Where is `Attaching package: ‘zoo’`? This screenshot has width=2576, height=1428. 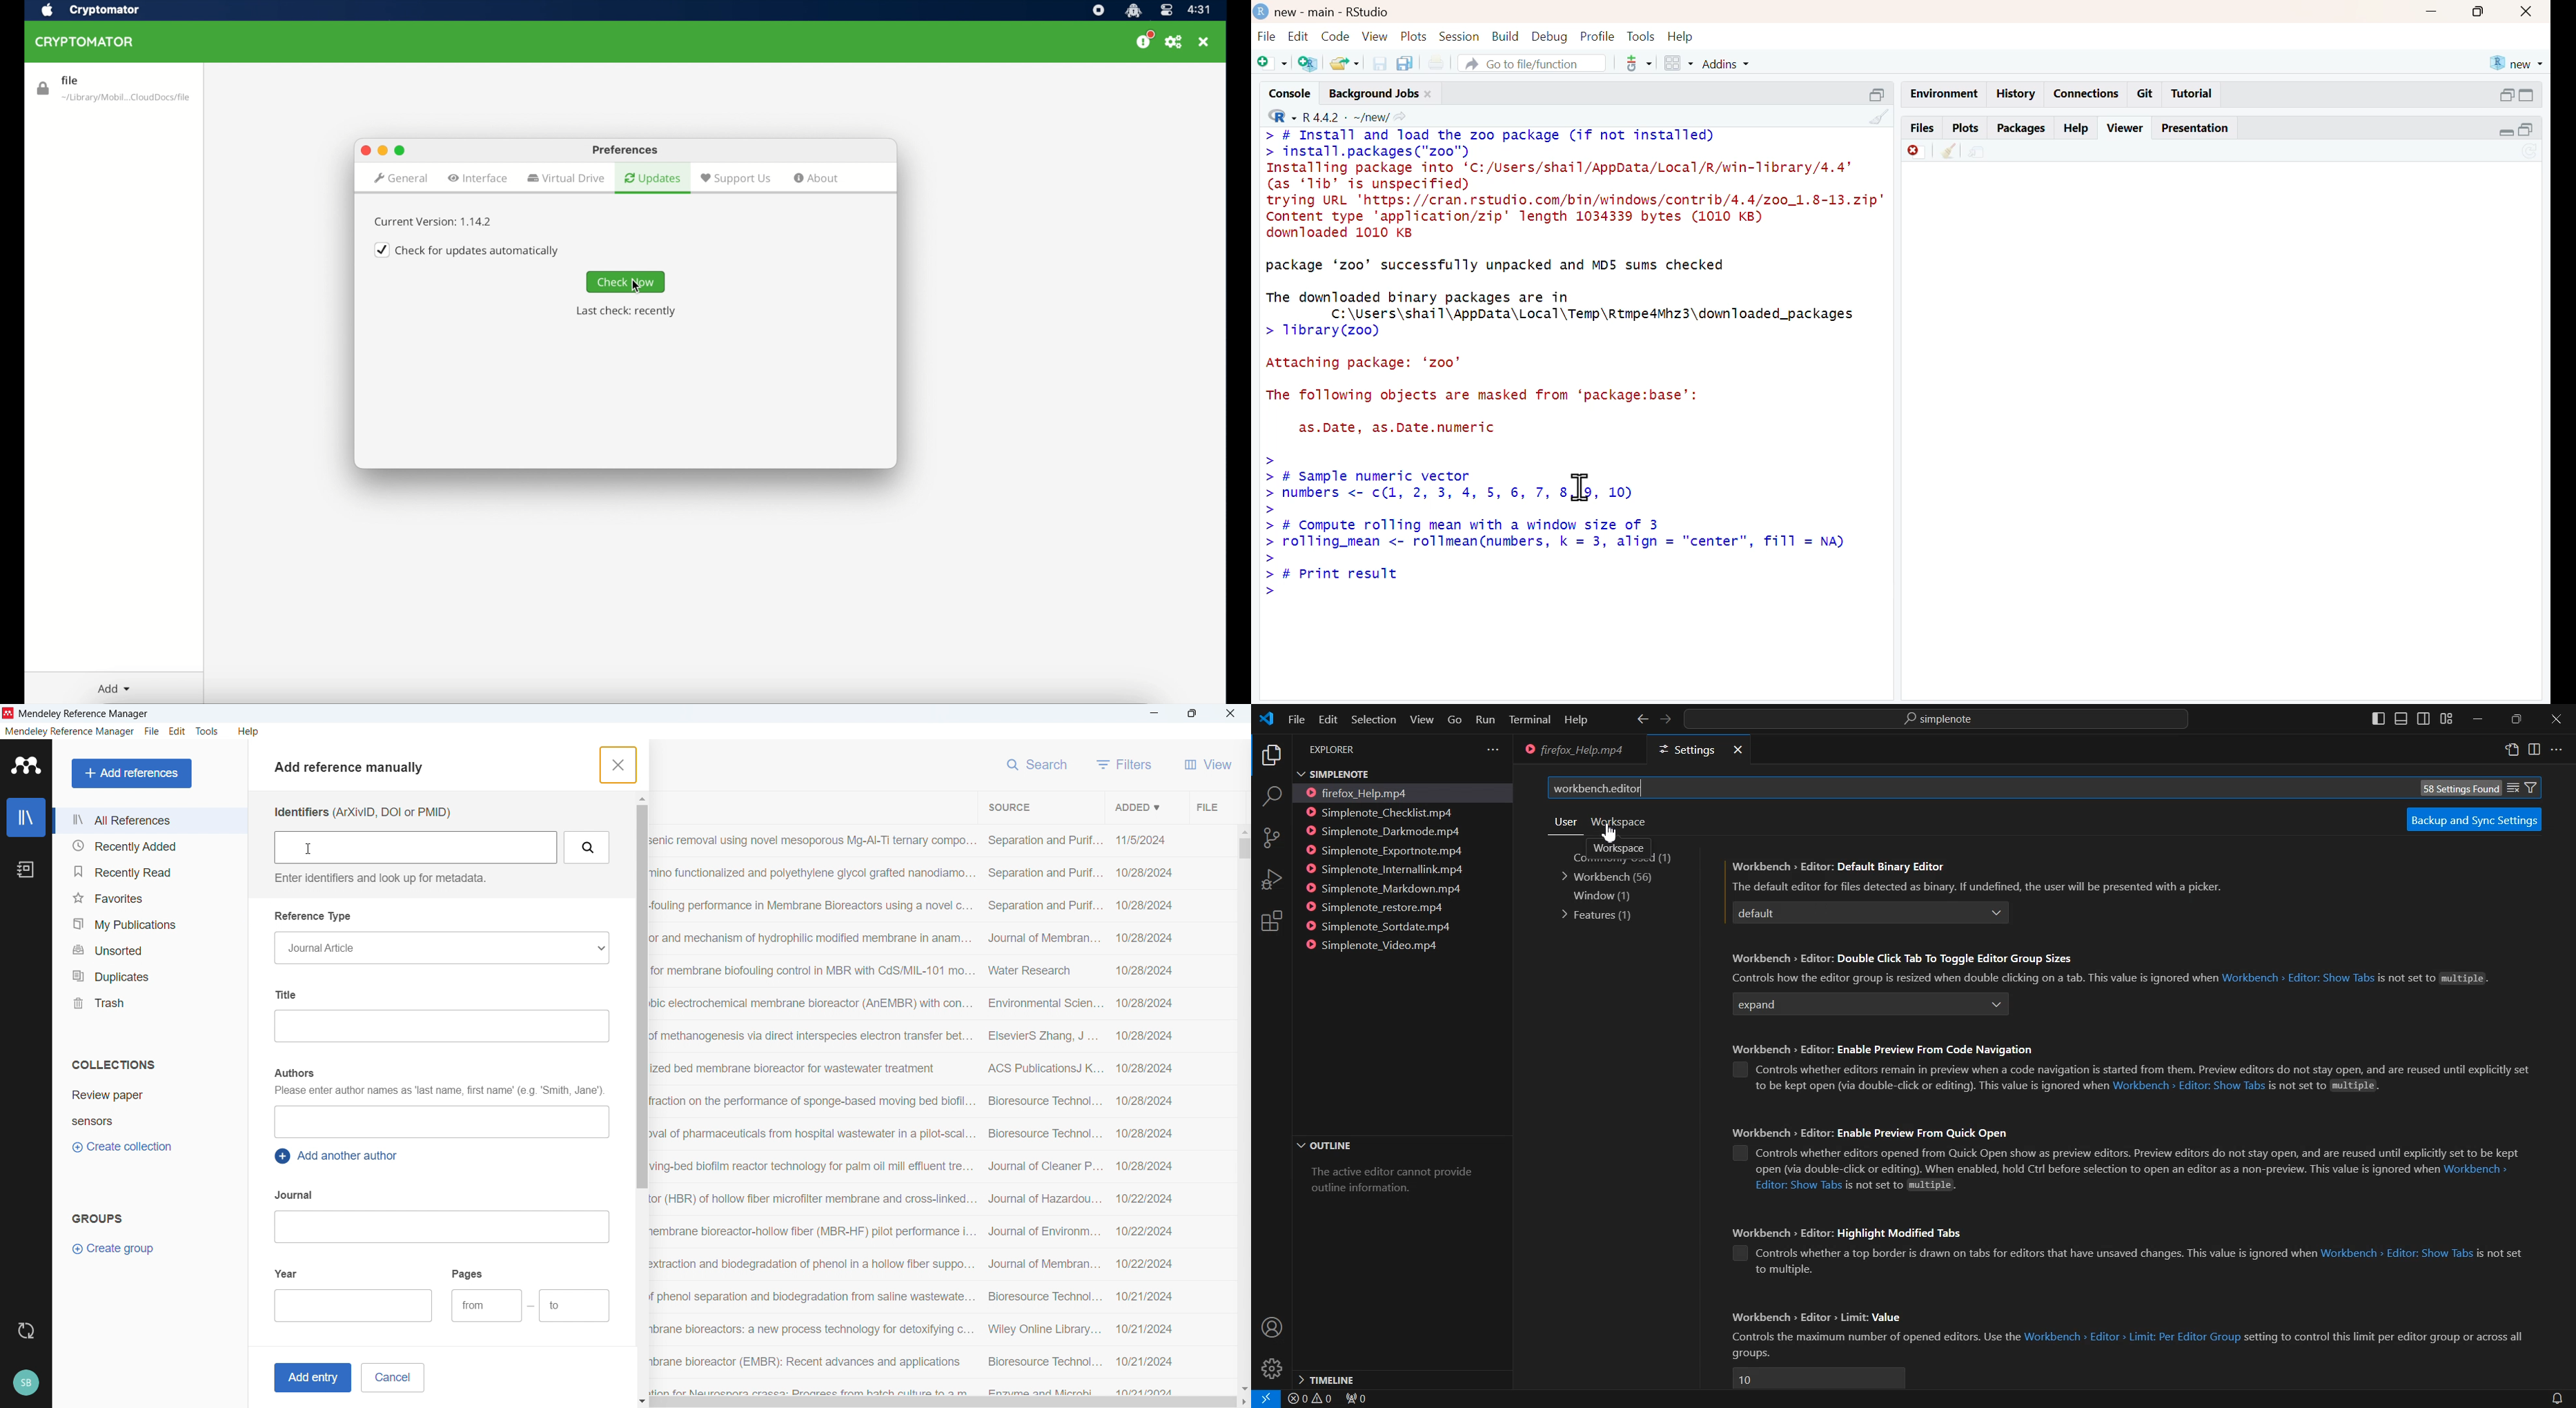
Attaching package: ‘zoo’ is located at coordinates (1363, 363).